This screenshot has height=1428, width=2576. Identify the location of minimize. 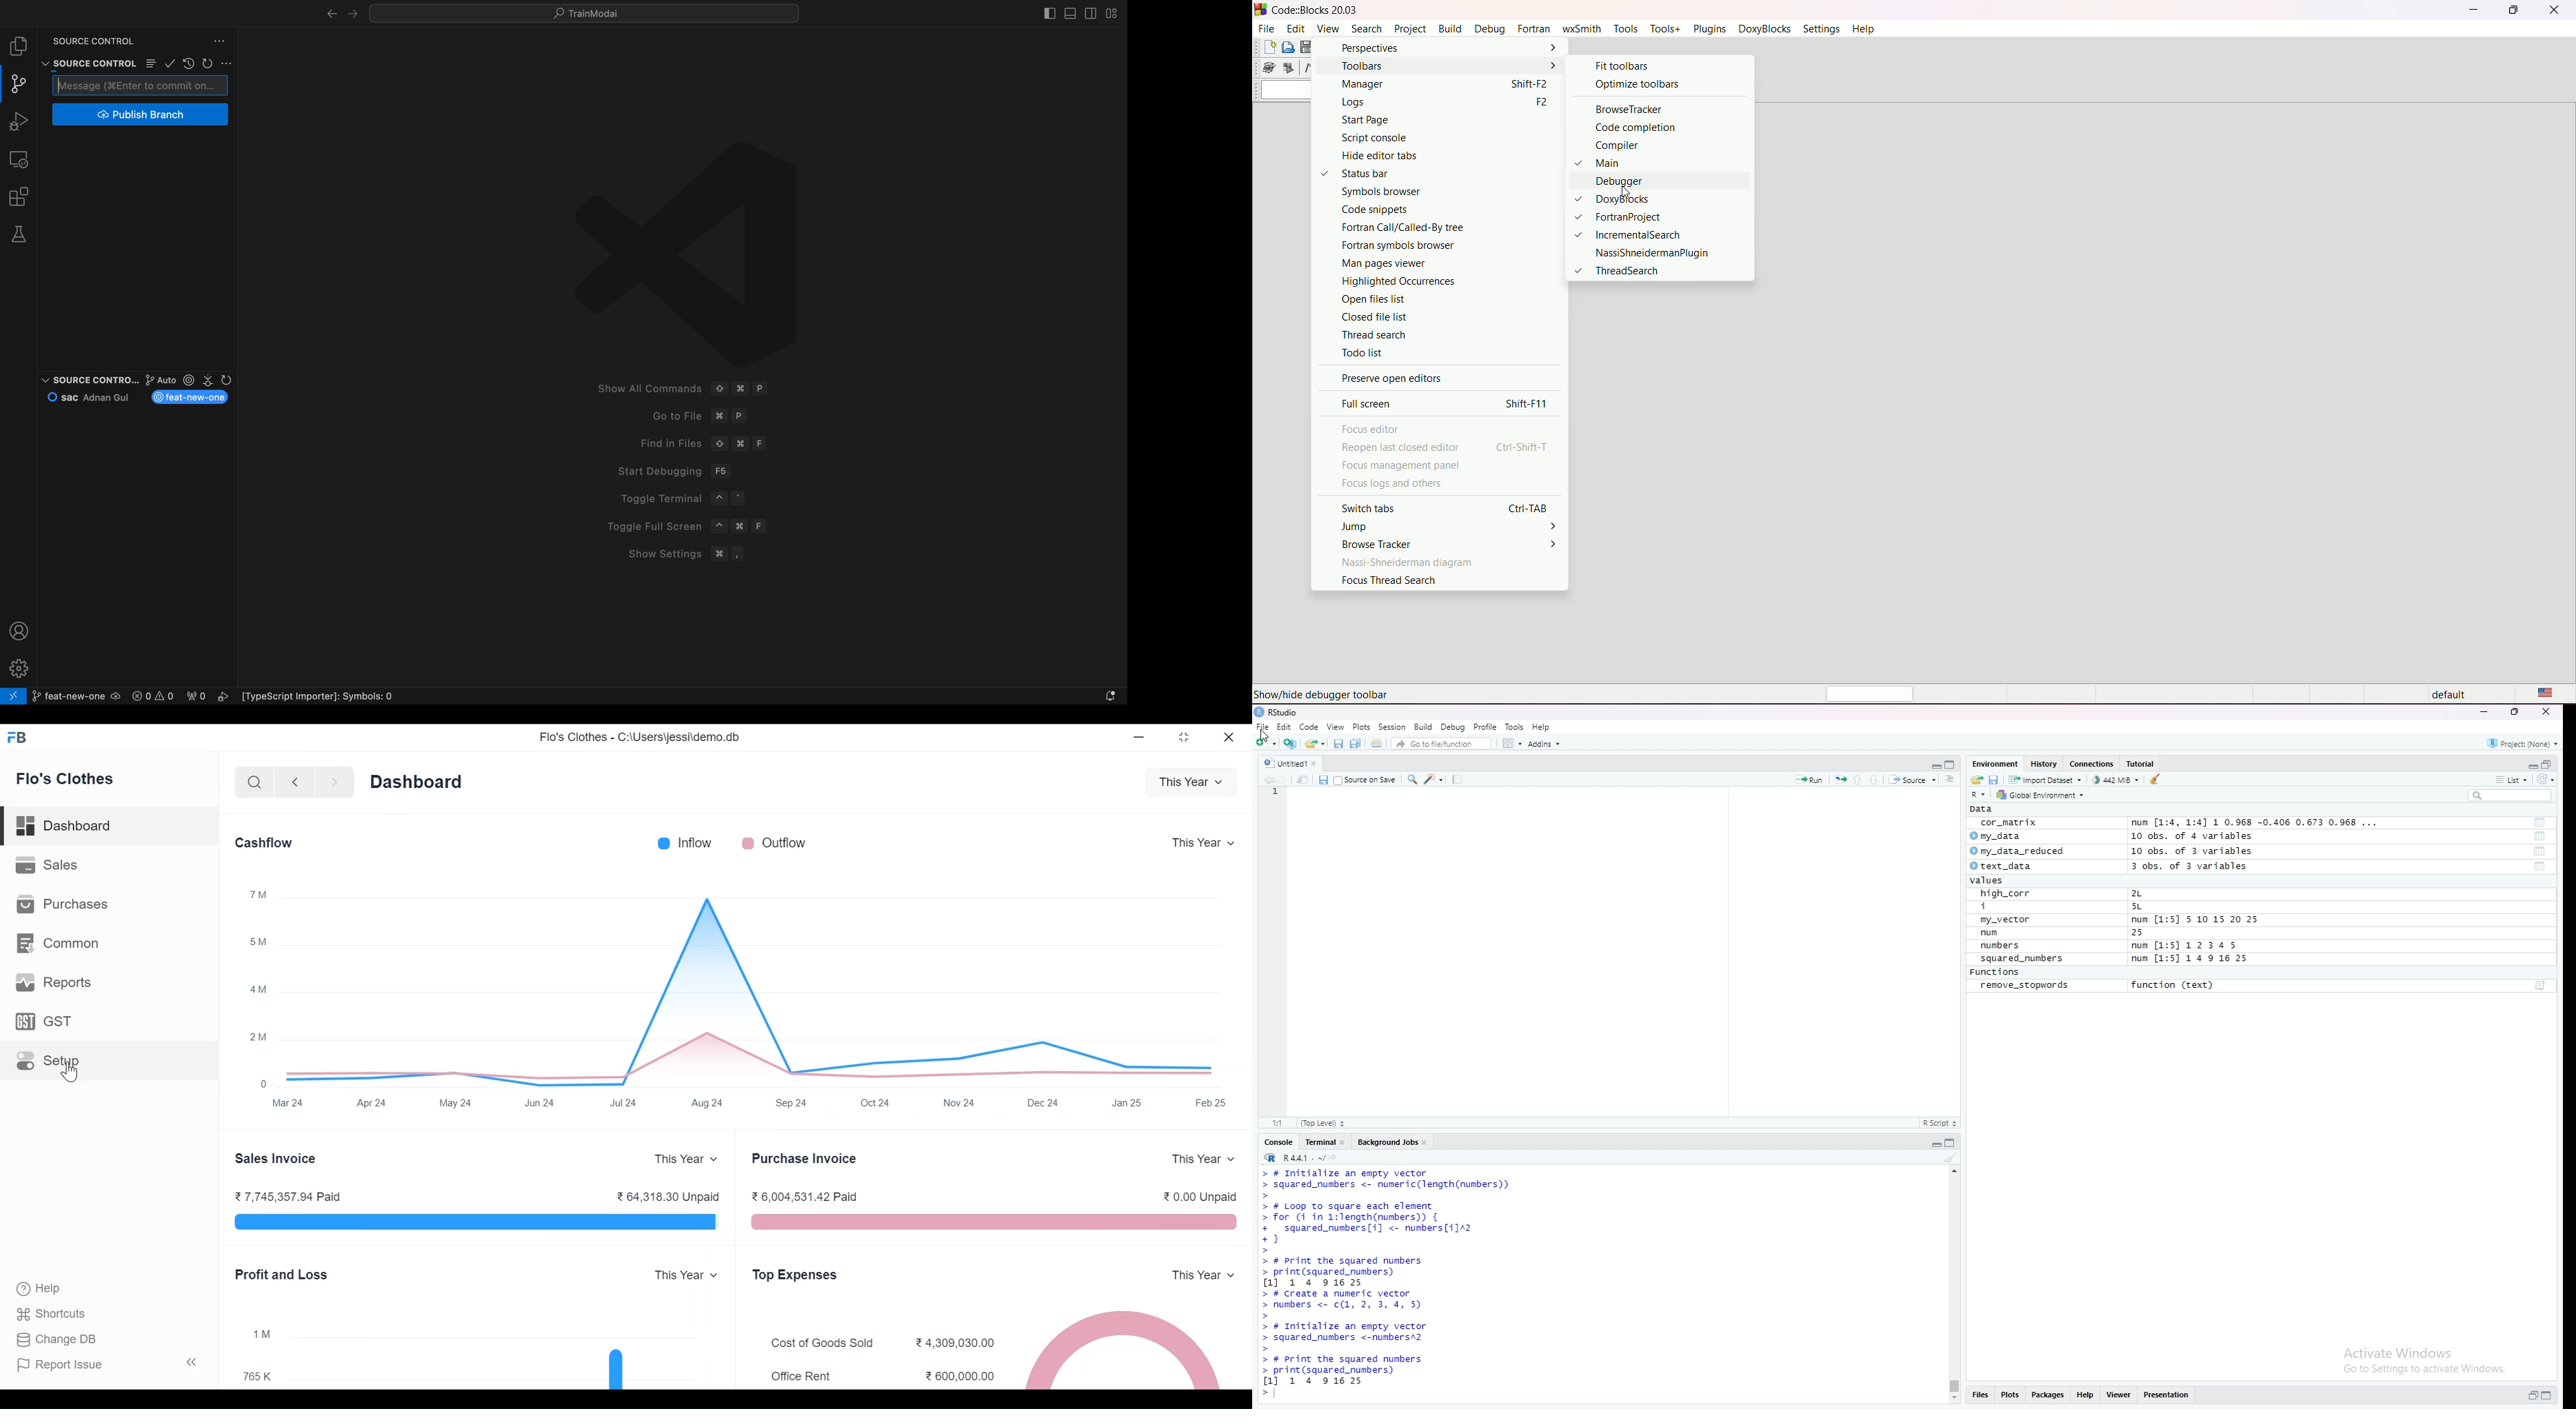
(2528, 764).